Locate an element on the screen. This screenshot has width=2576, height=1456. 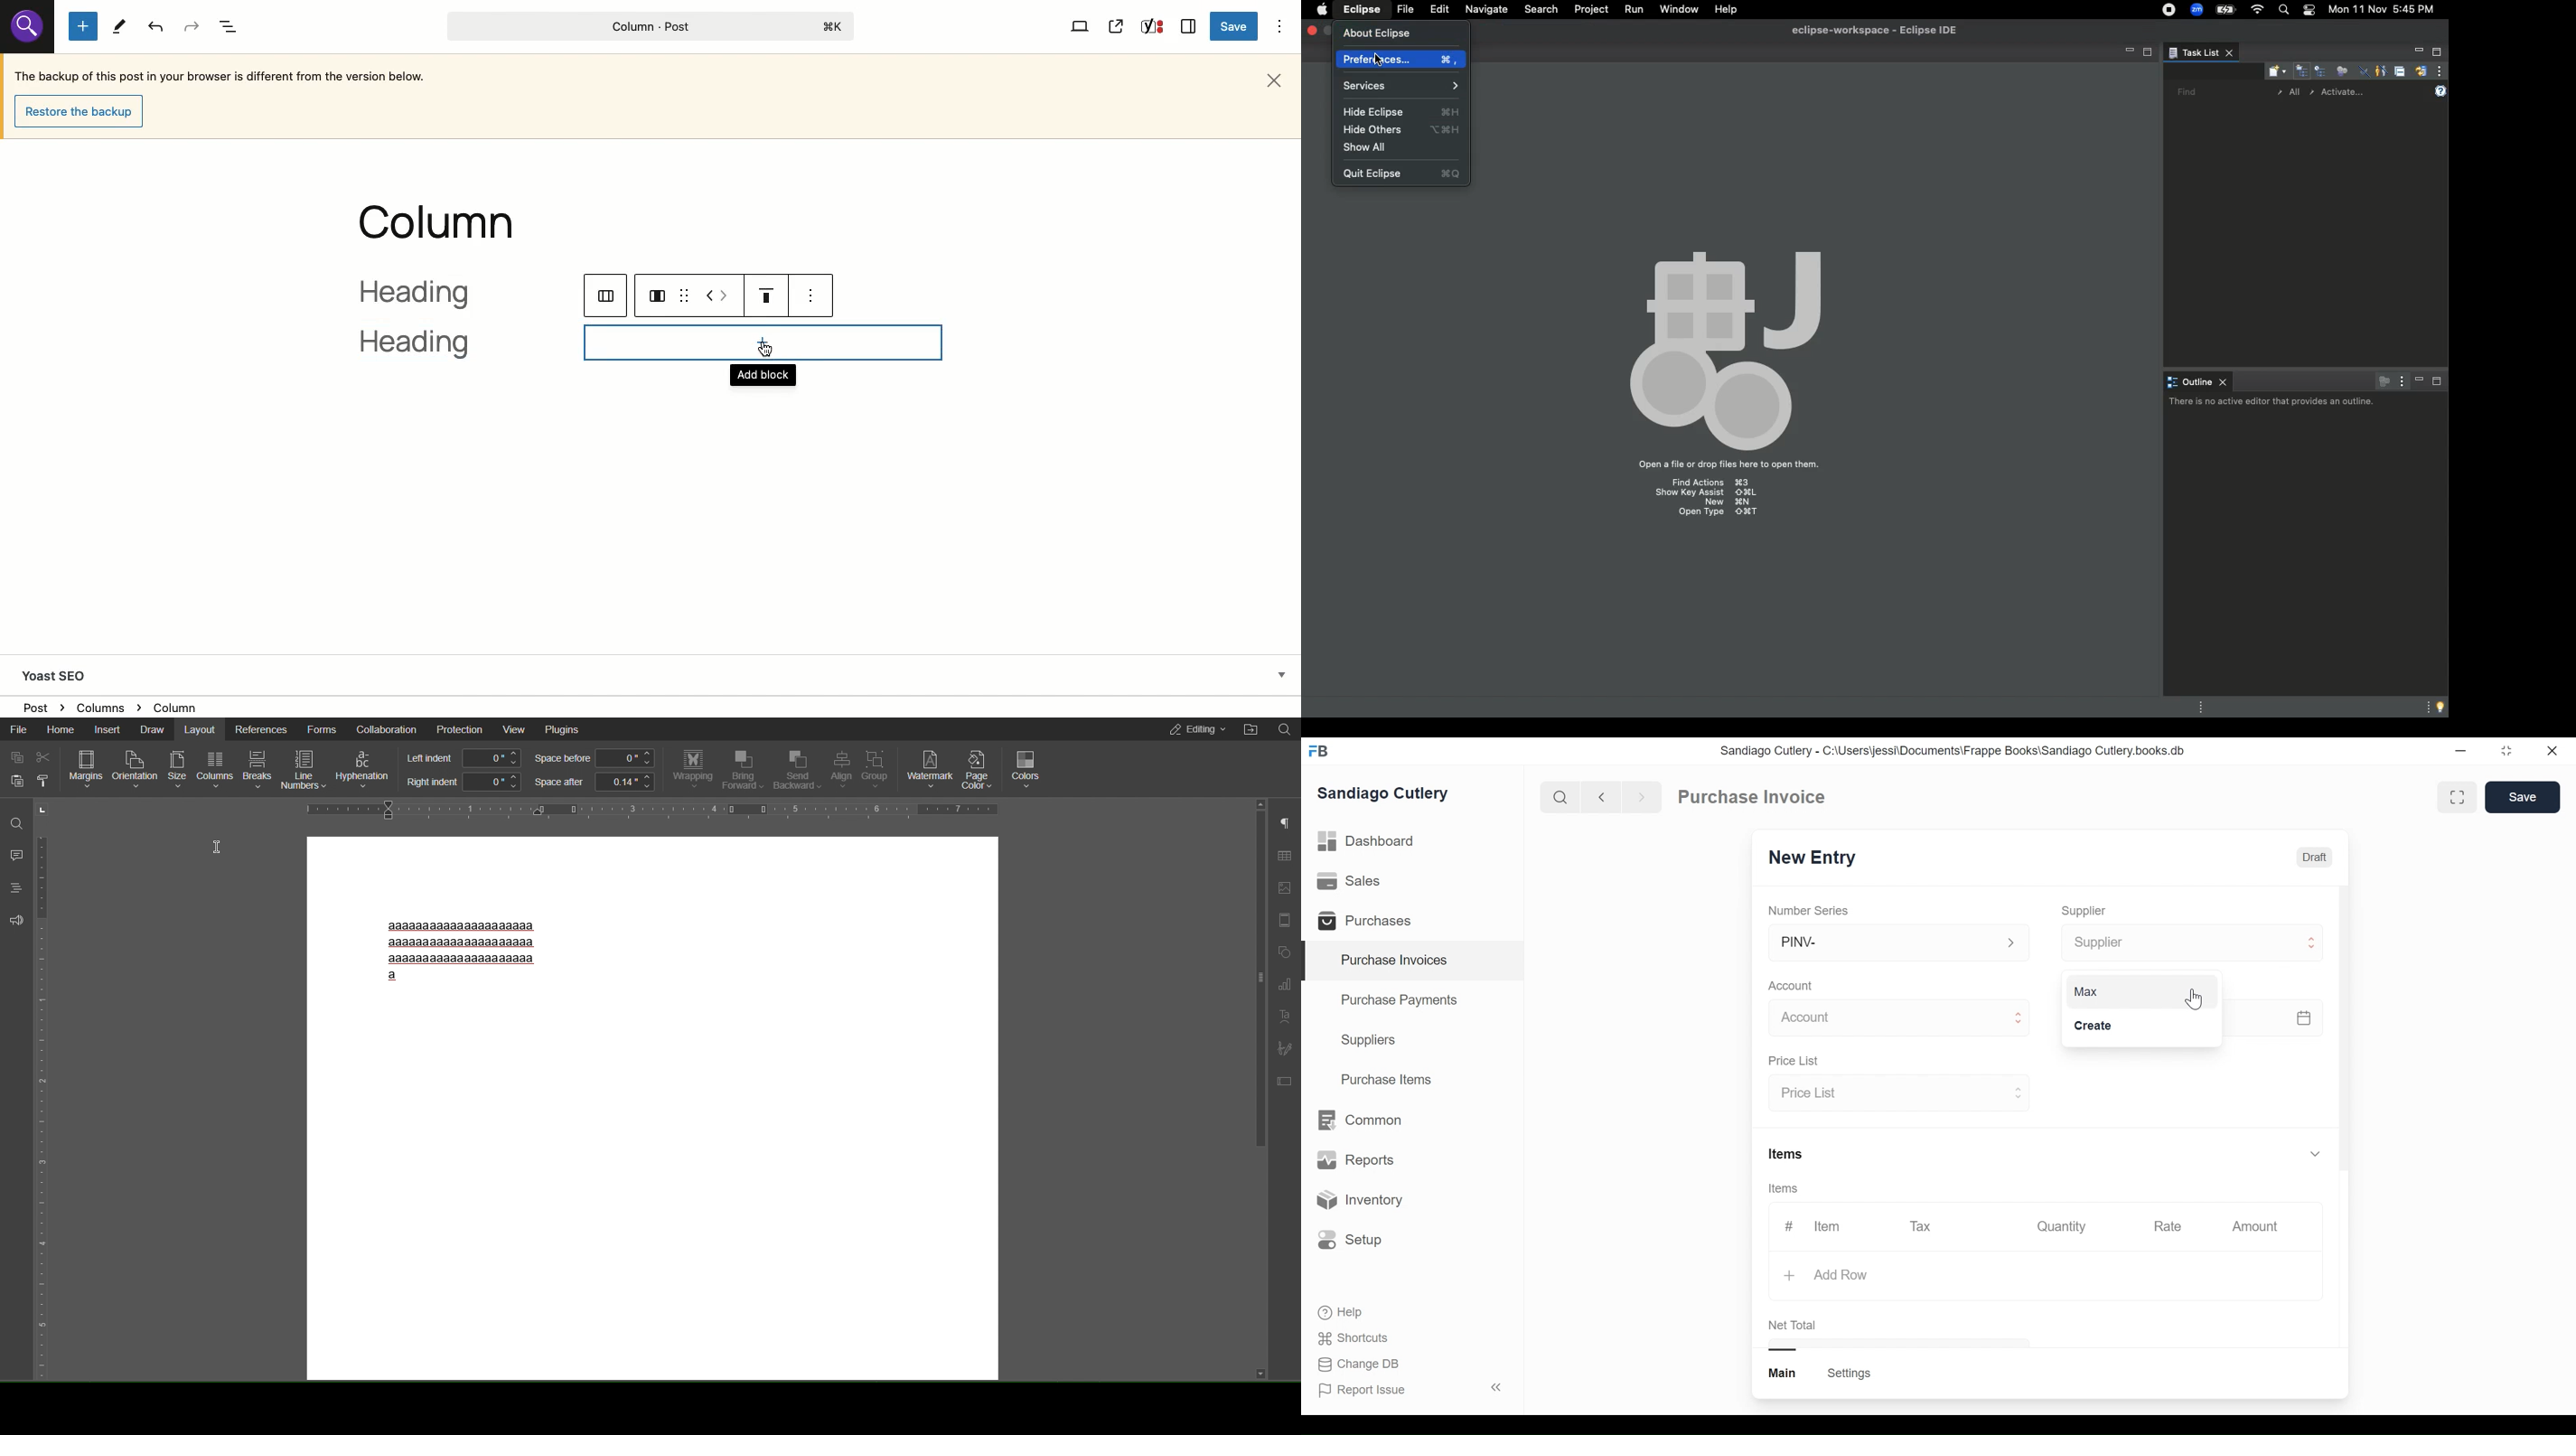
Restore the backup is located at coordinates (83, 112).